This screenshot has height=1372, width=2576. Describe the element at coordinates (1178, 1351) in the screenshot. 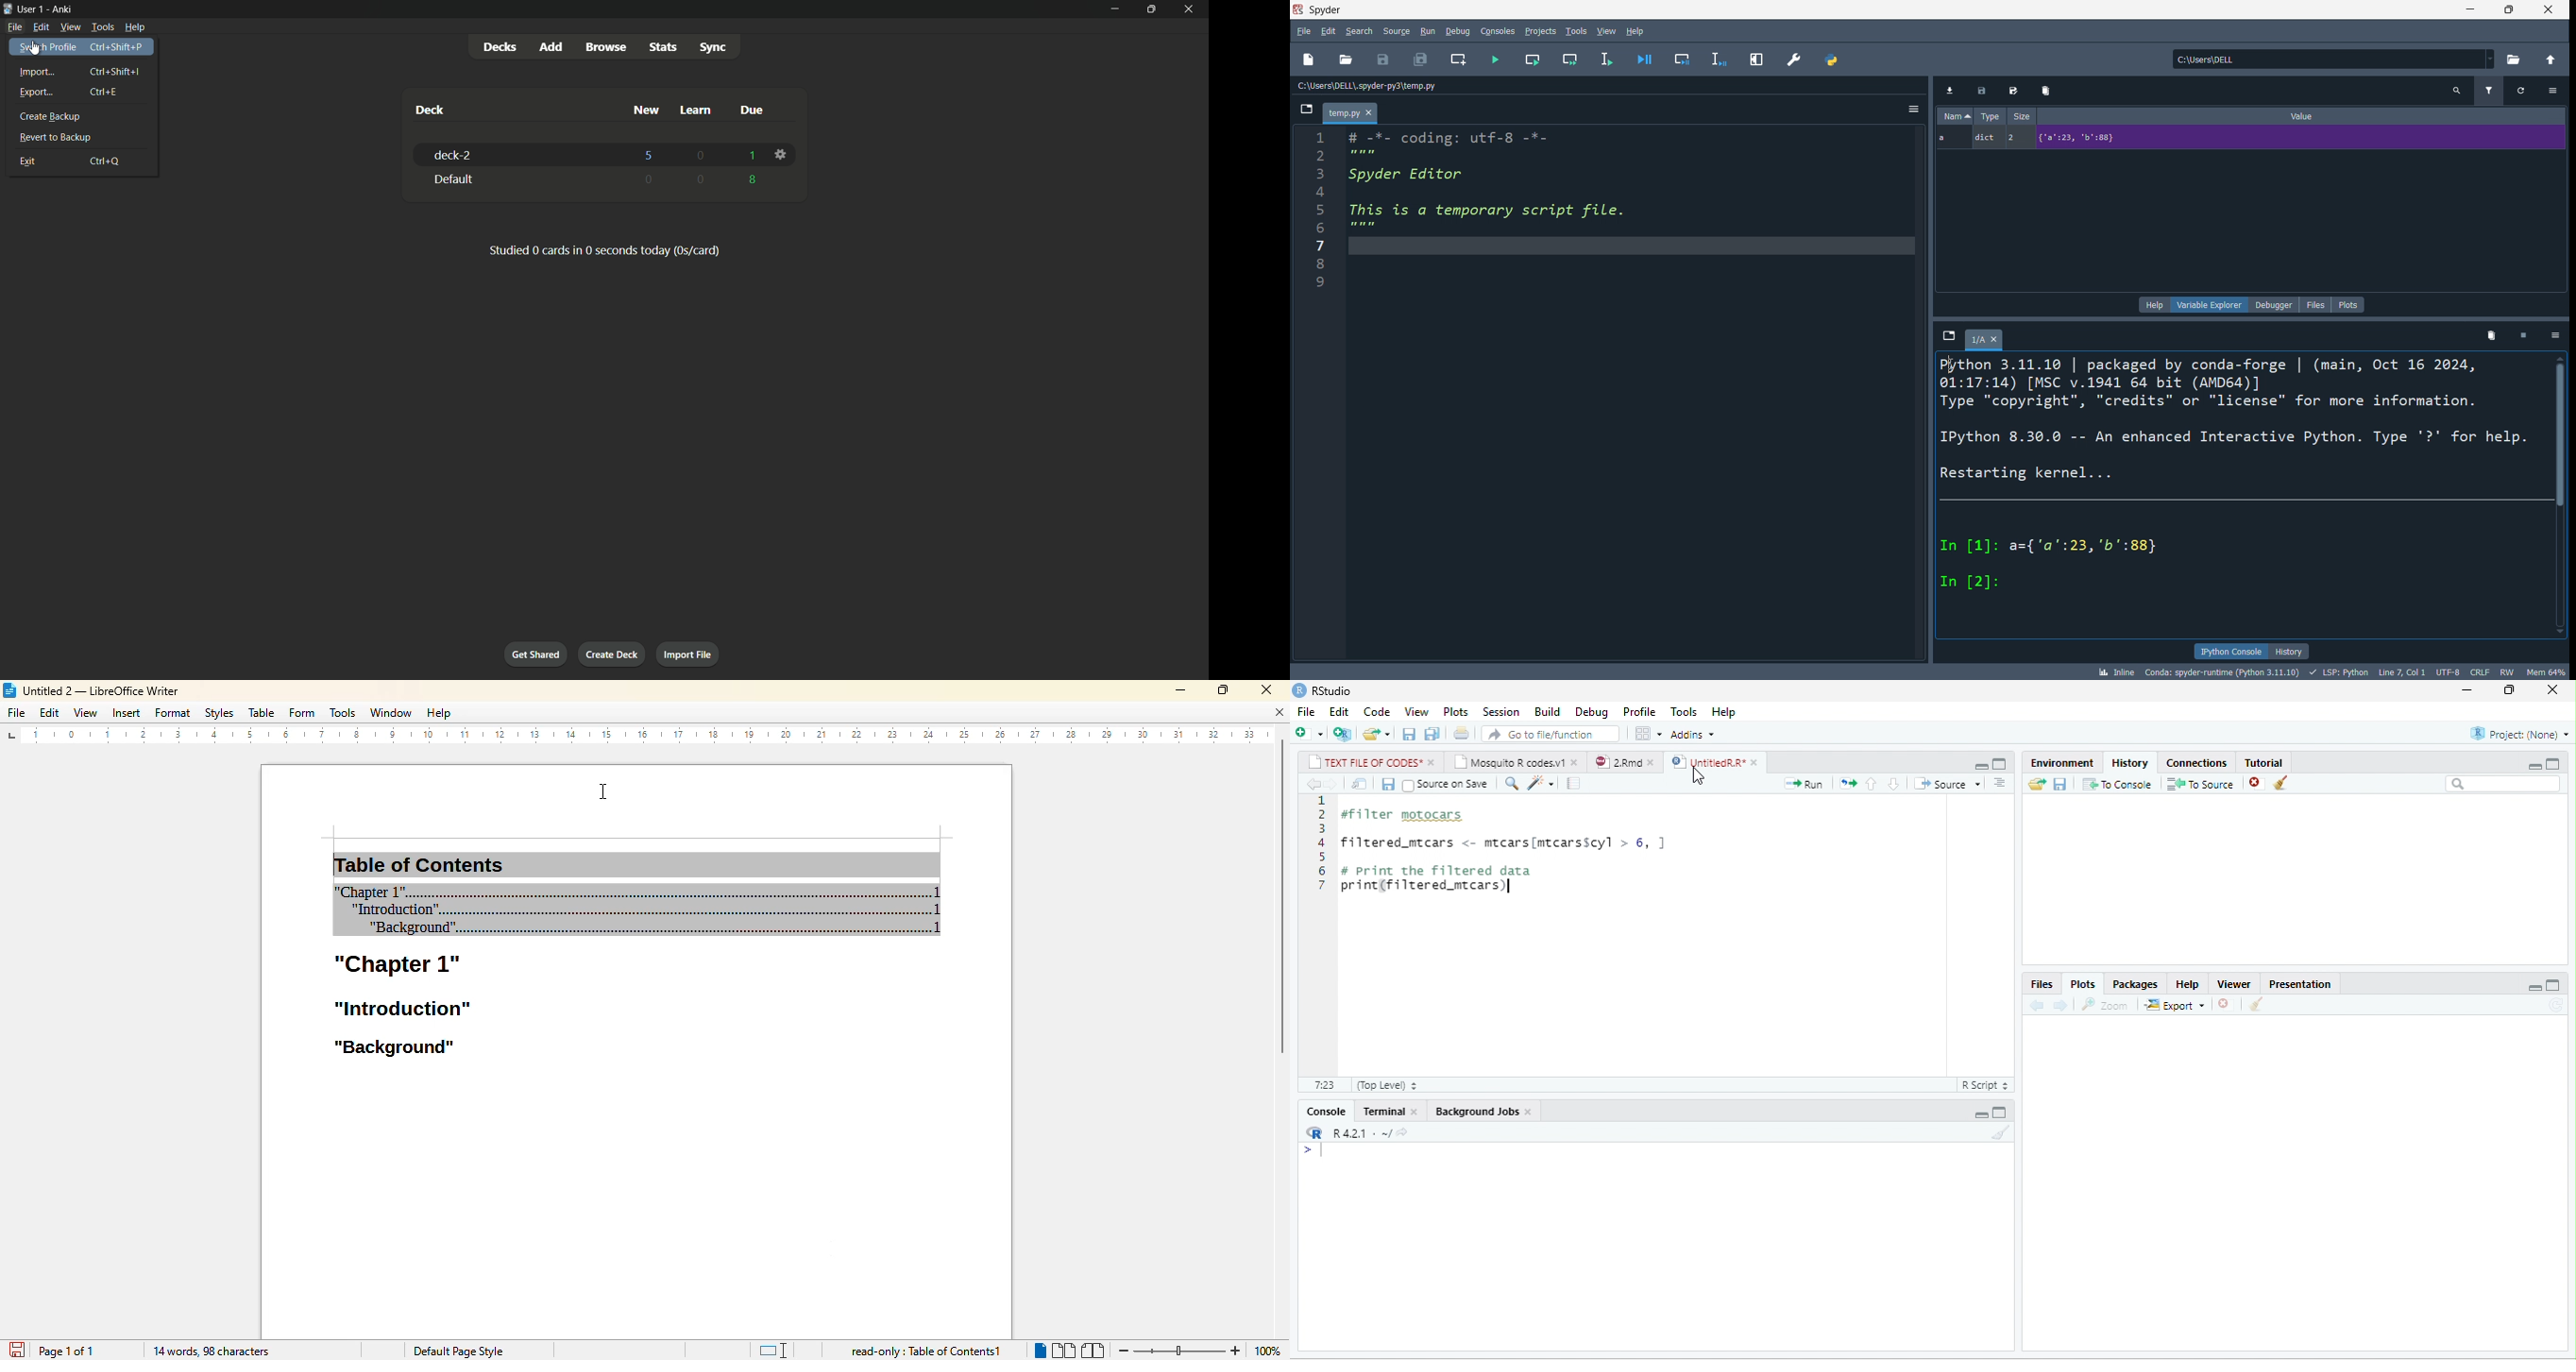

I see `zoom` at that location.